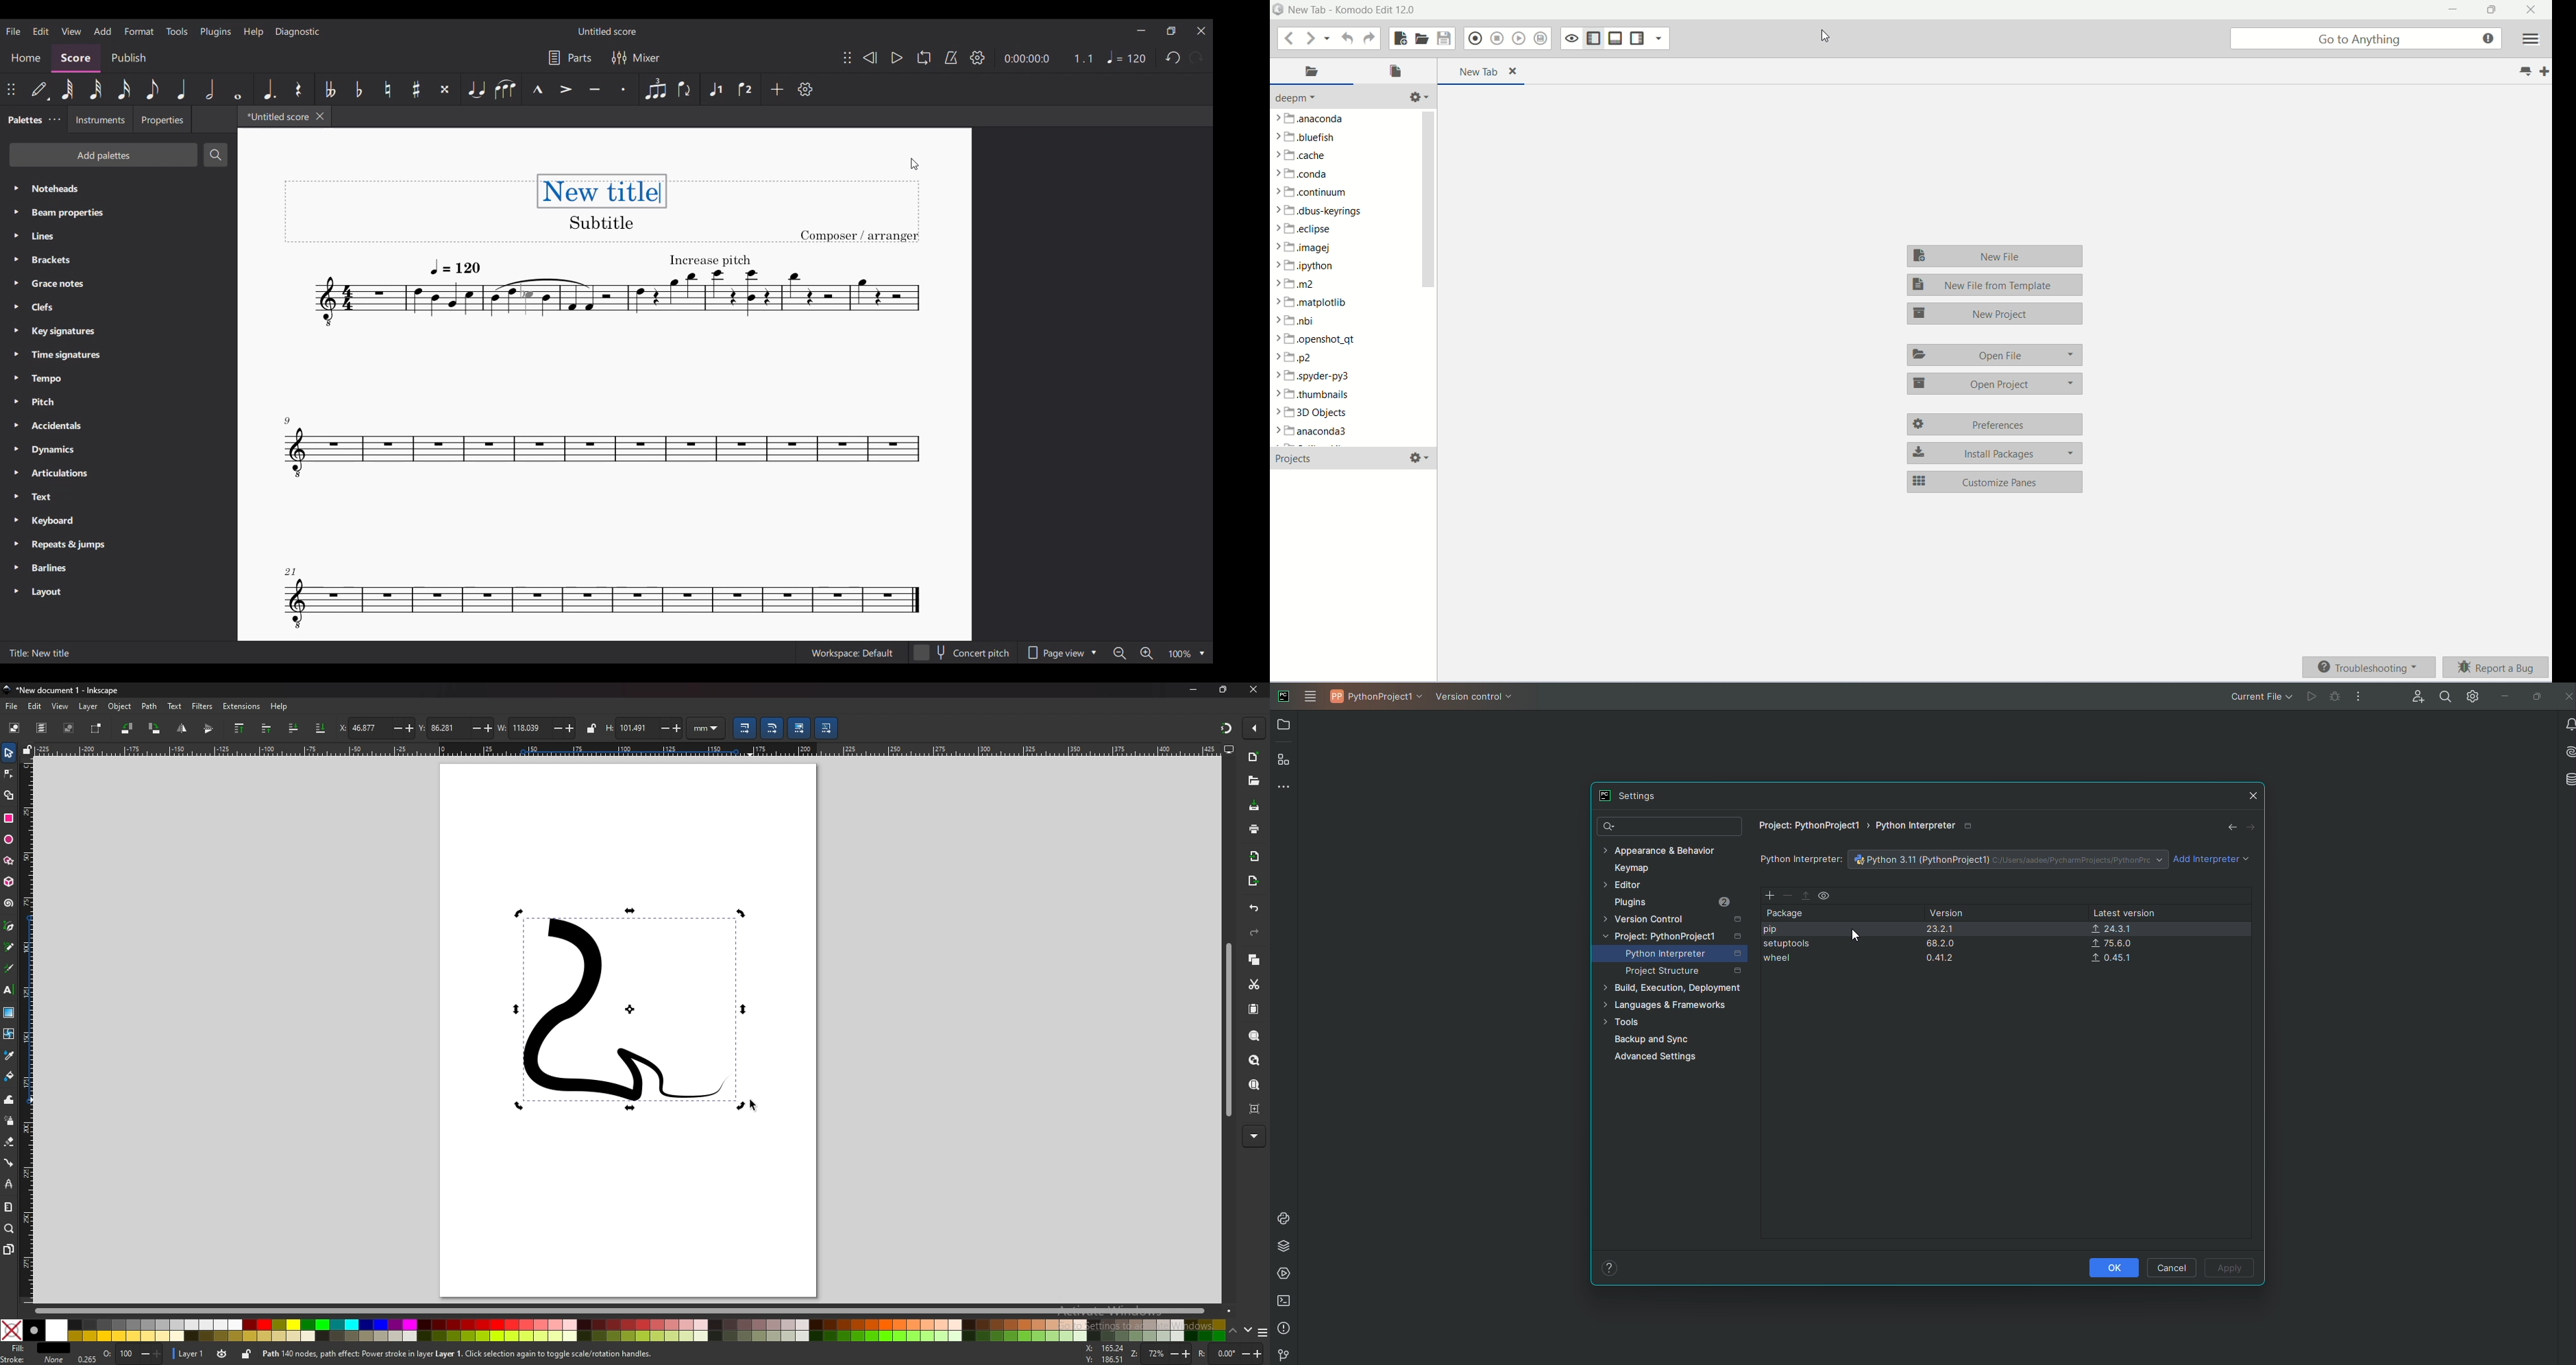  Describe the element at coordinates (298, 32) in the screenshot. I see `Diagnostic menu` at that location.